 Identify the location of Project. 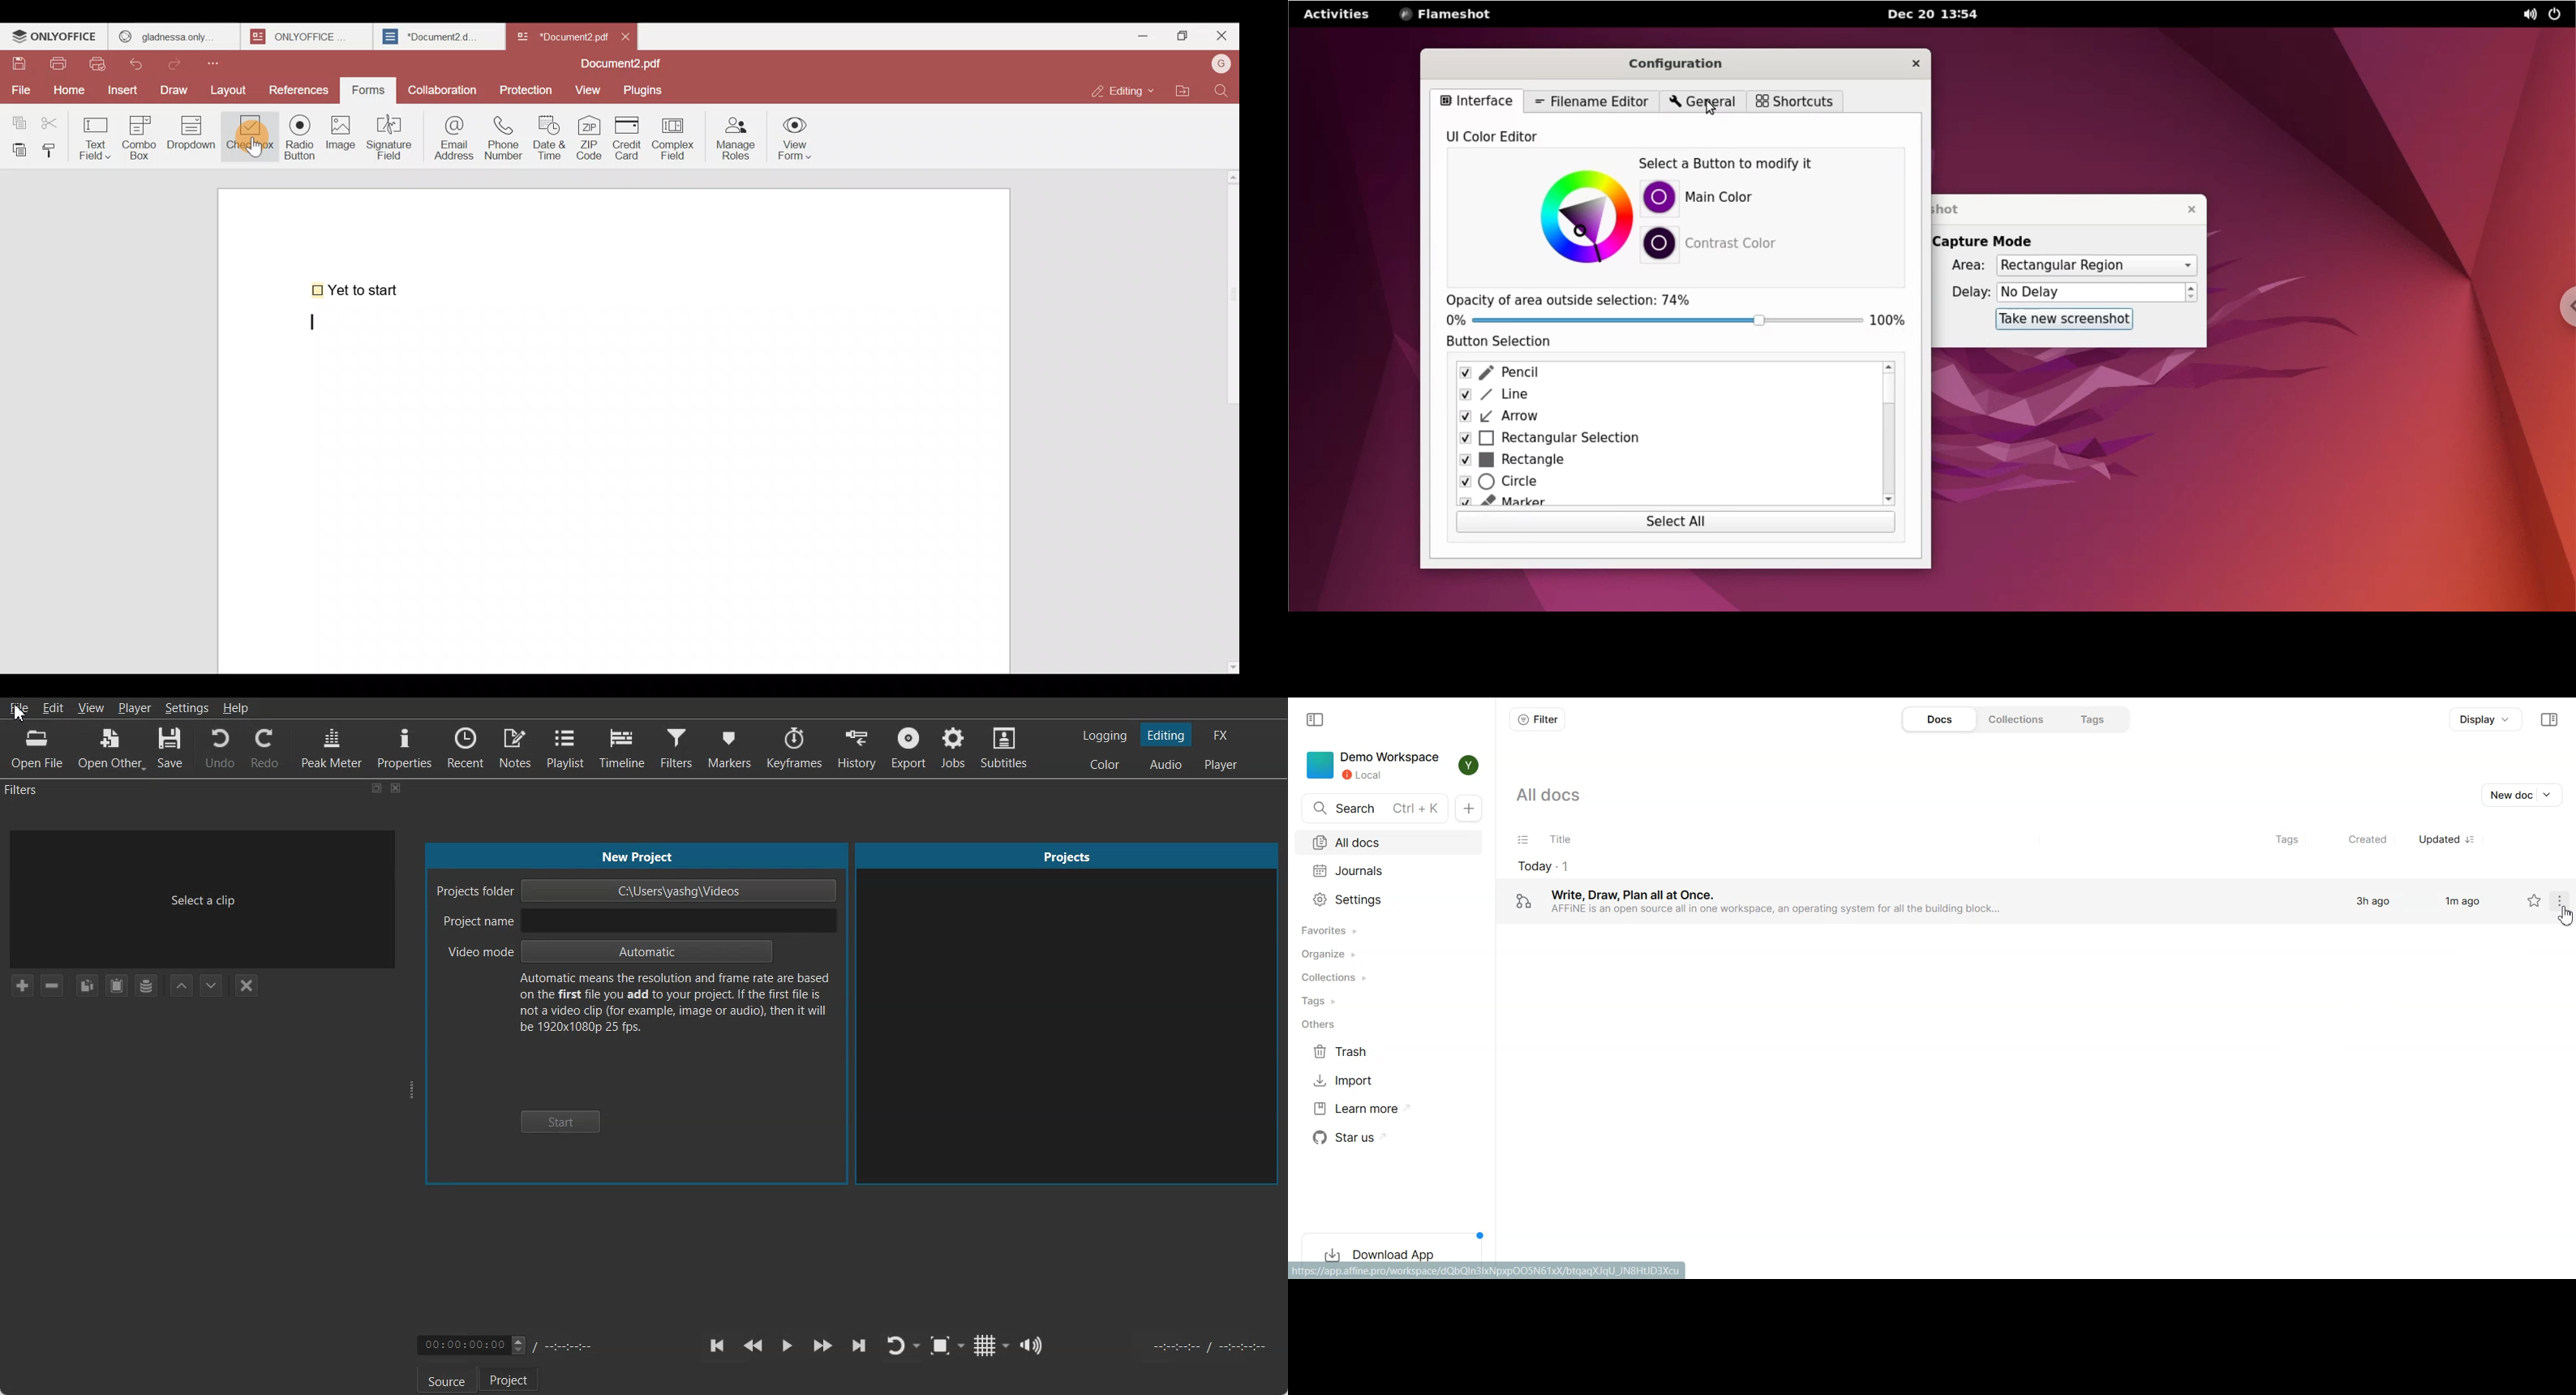
(510, 1379).